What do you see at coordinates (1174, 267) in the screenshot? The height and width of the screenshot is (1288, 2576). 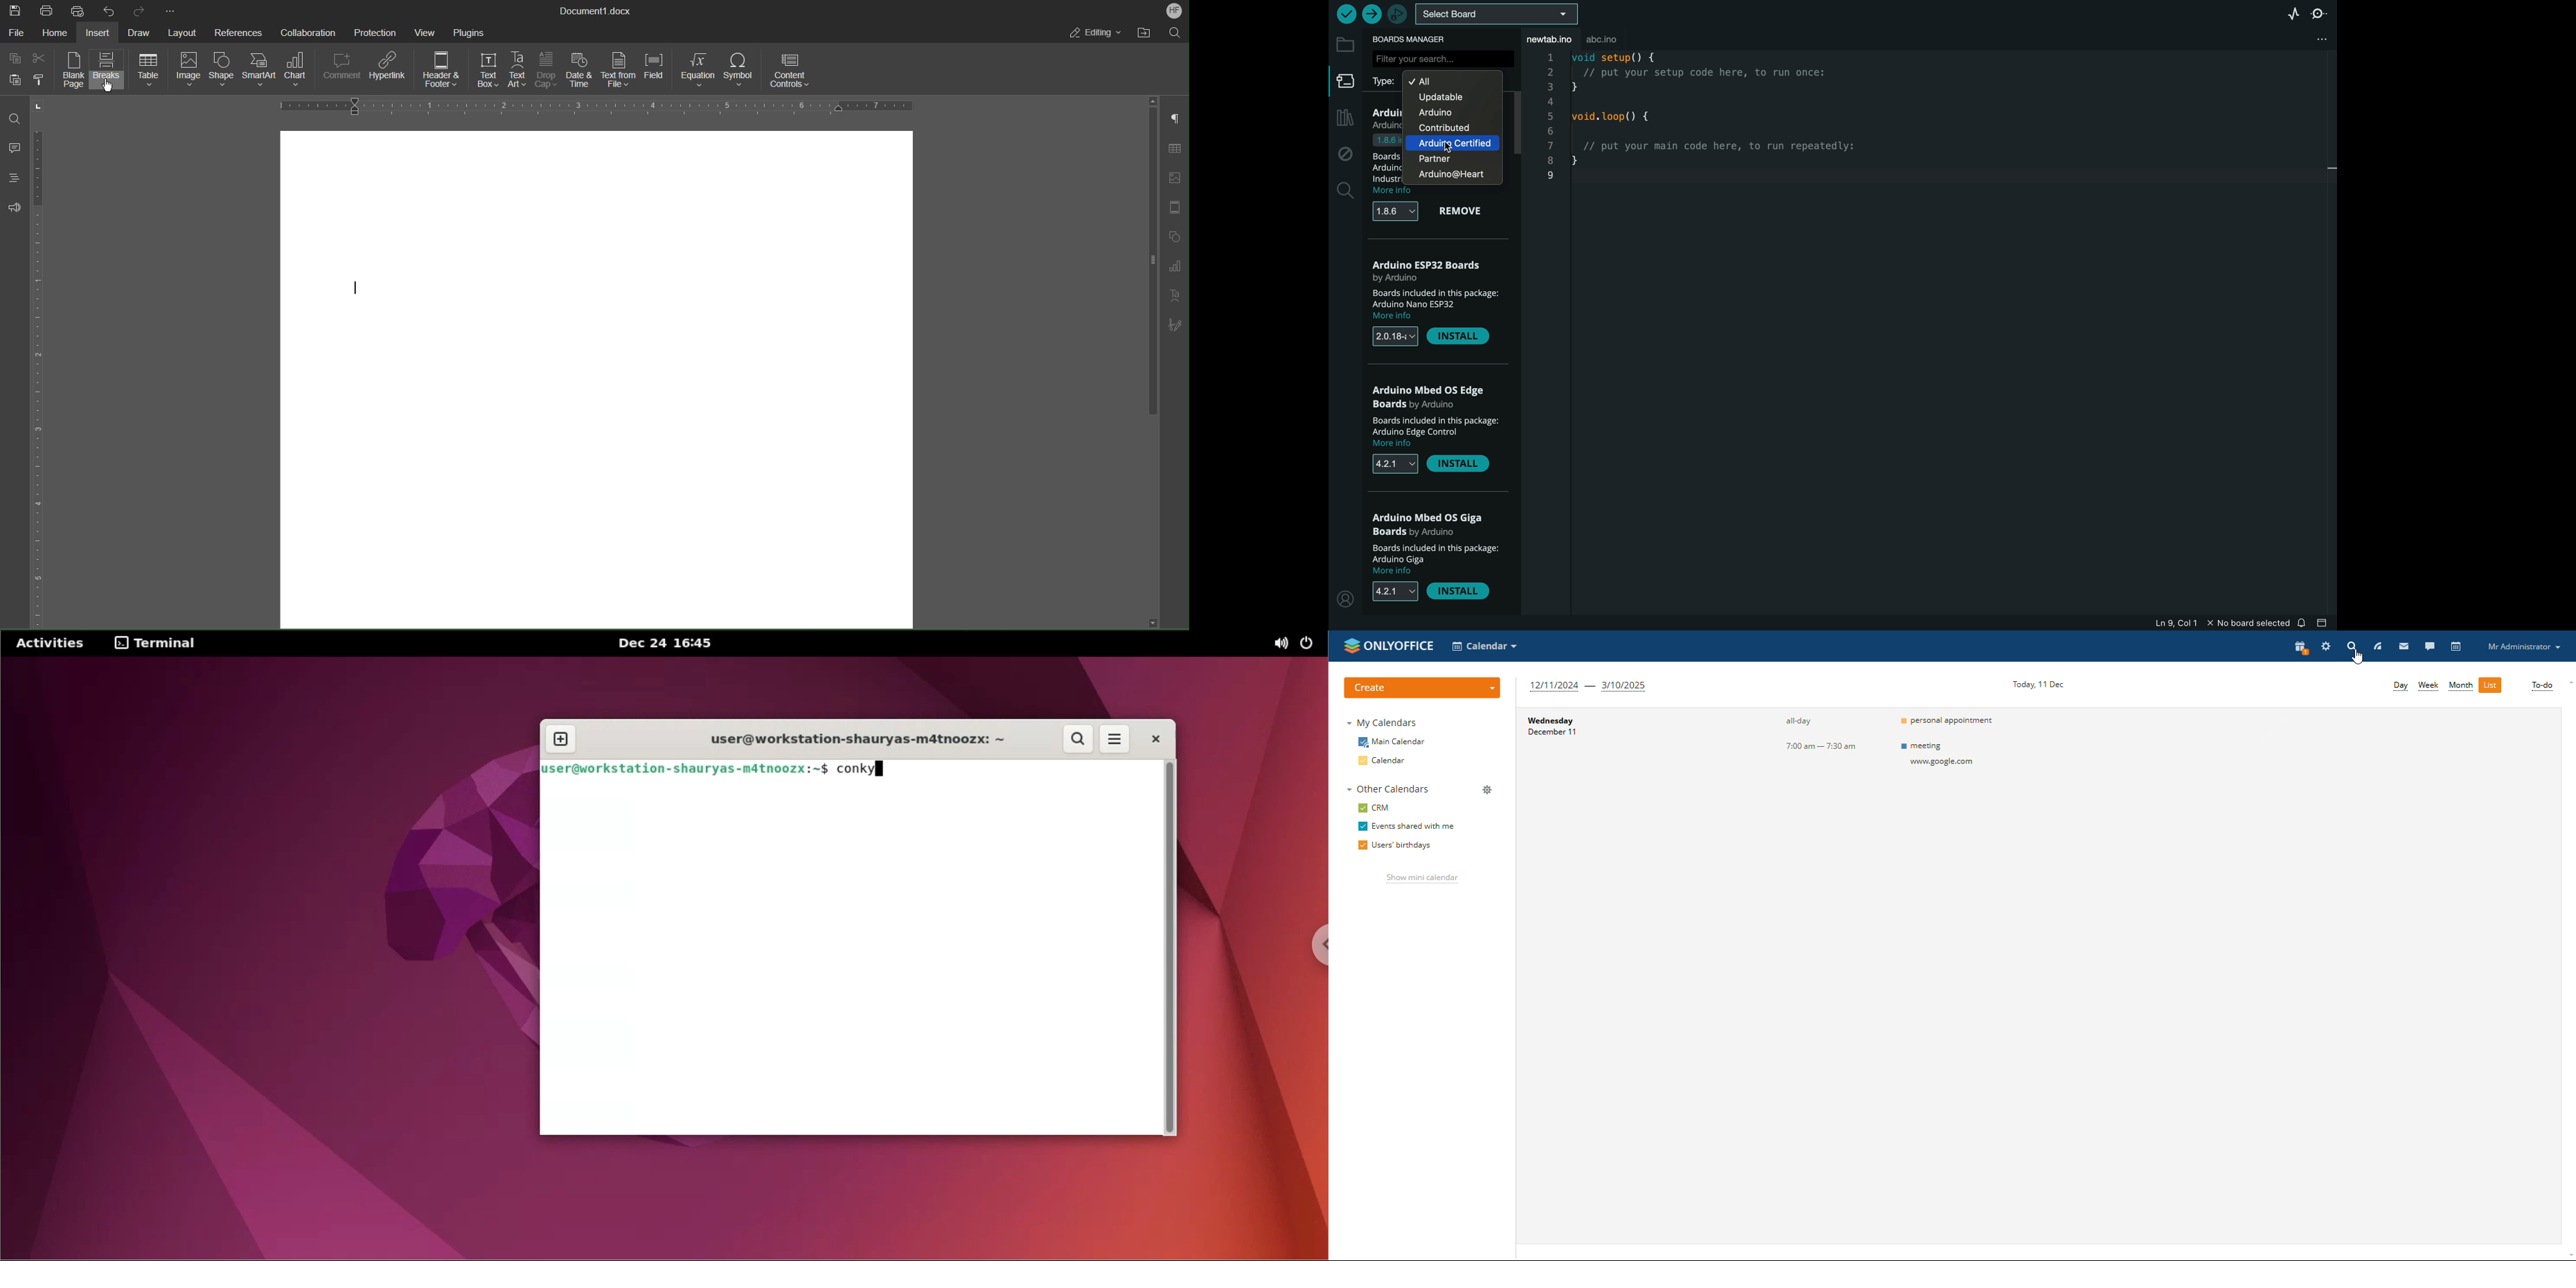 I see `Graphs` at bounding box center [1174, 267].